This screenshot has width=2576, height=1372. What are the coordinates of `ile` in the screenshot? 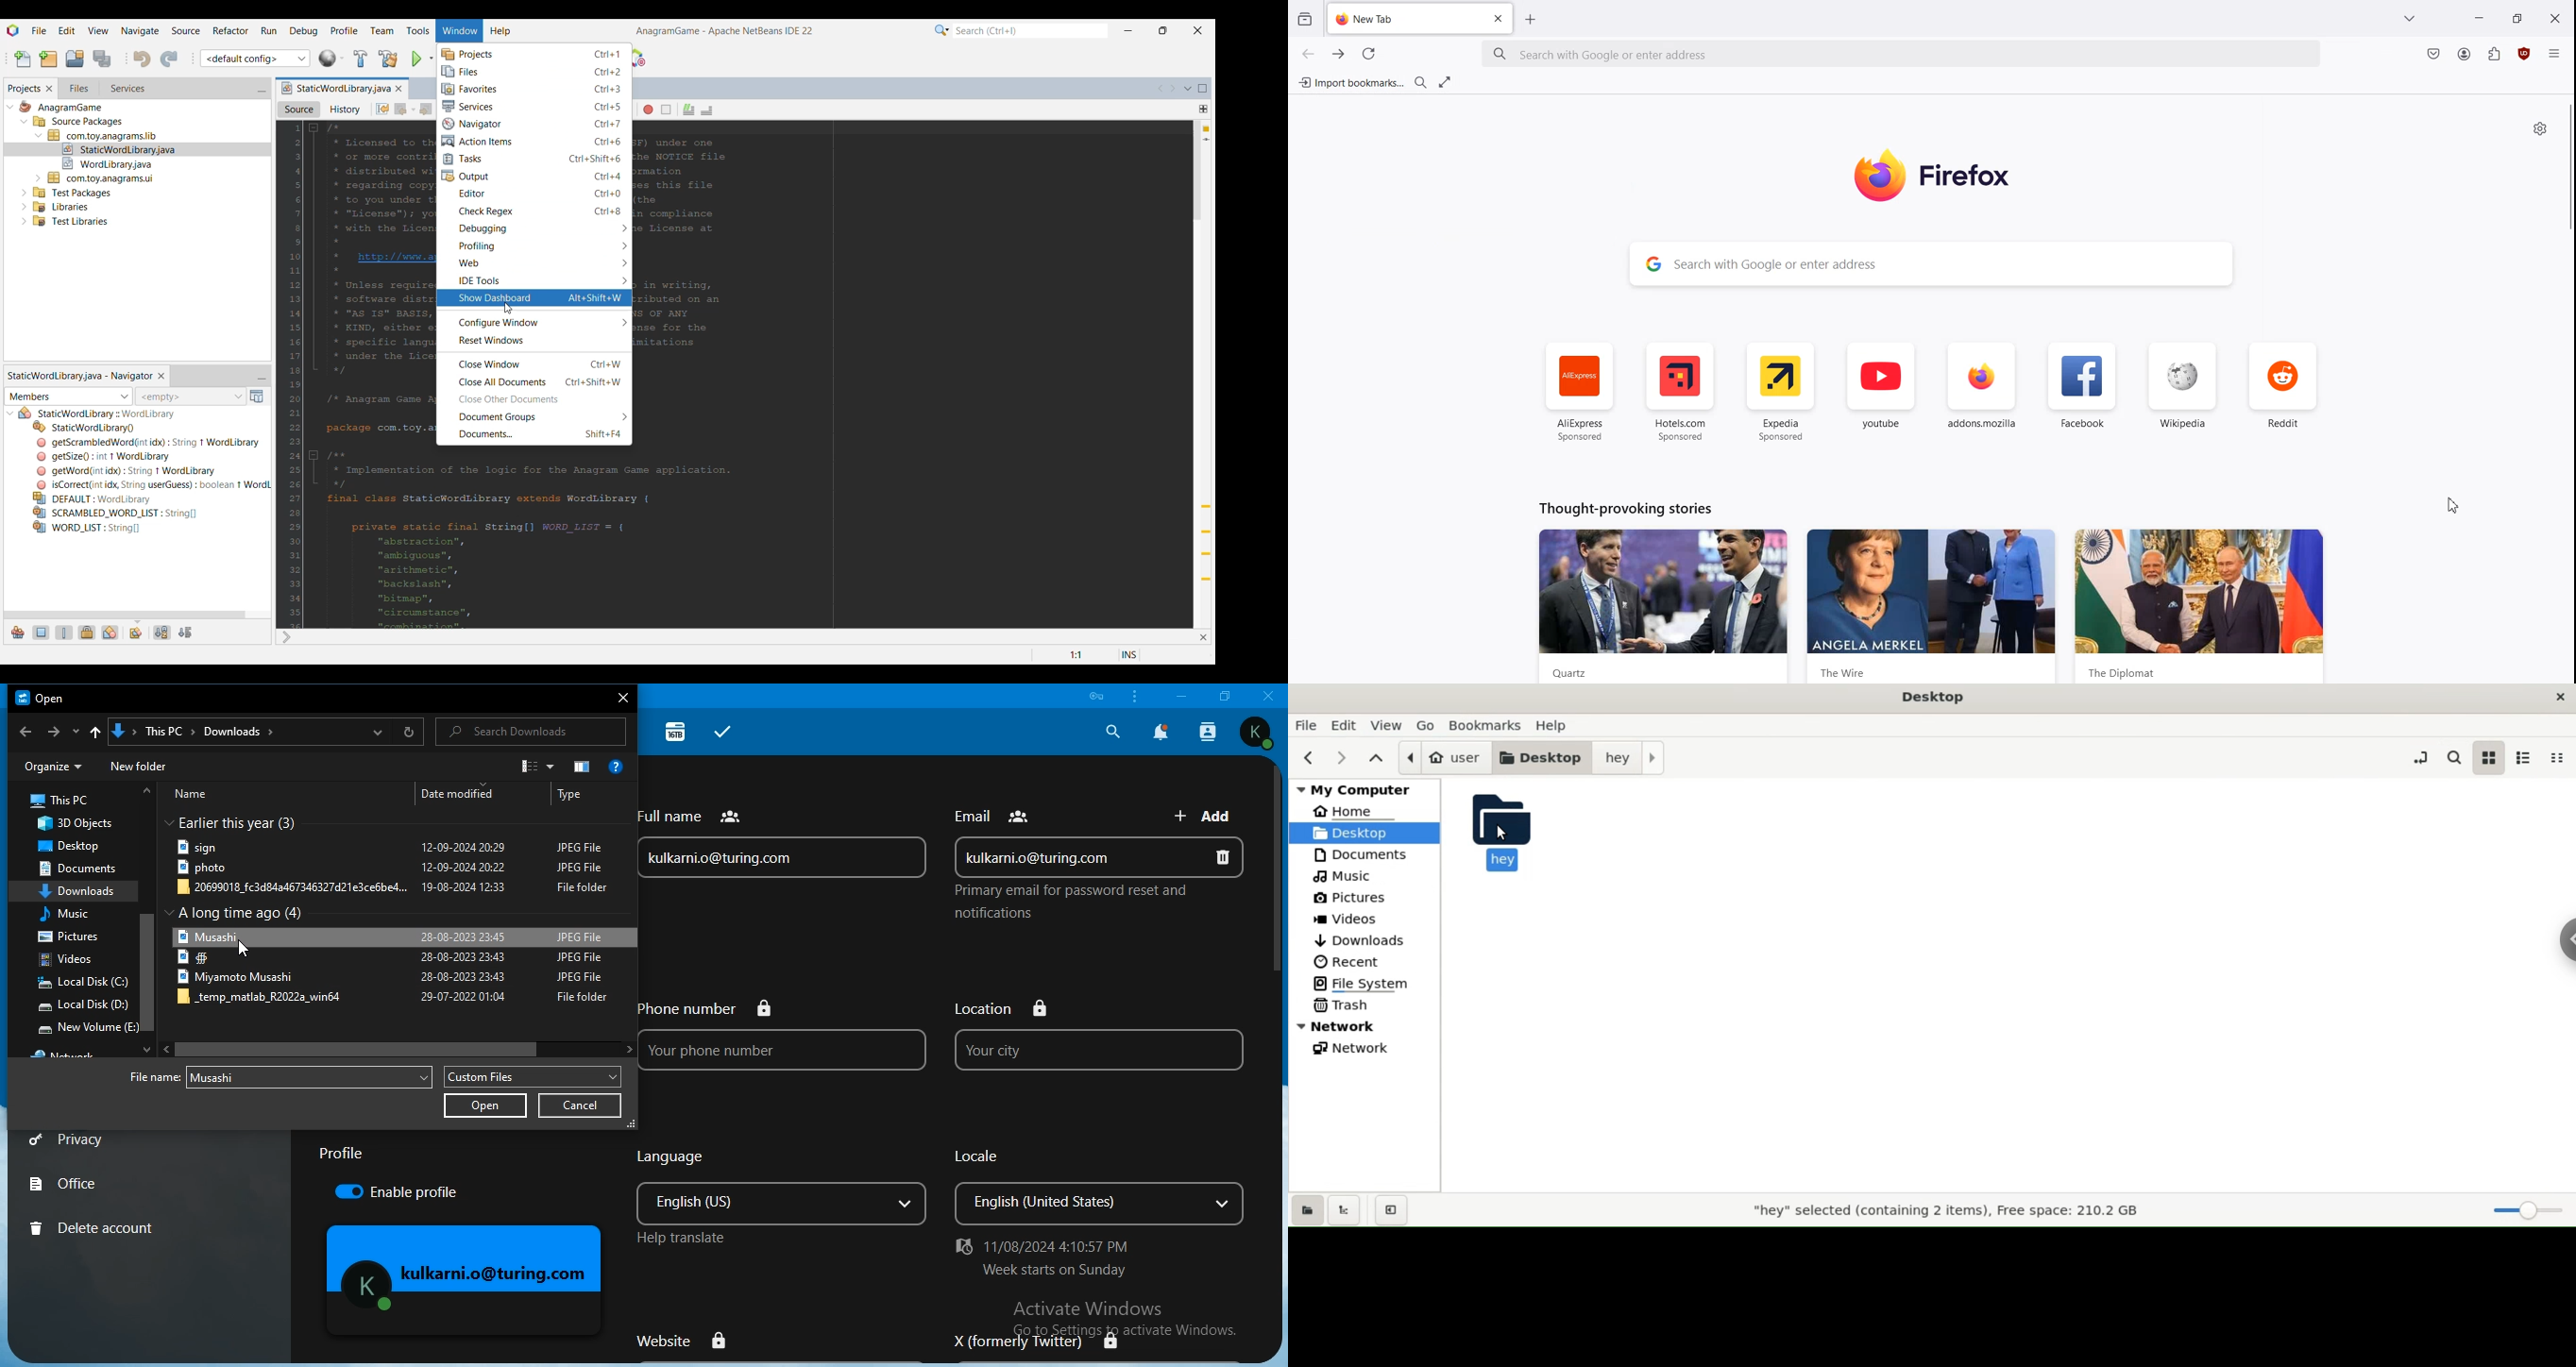 It's located at (391, 887).